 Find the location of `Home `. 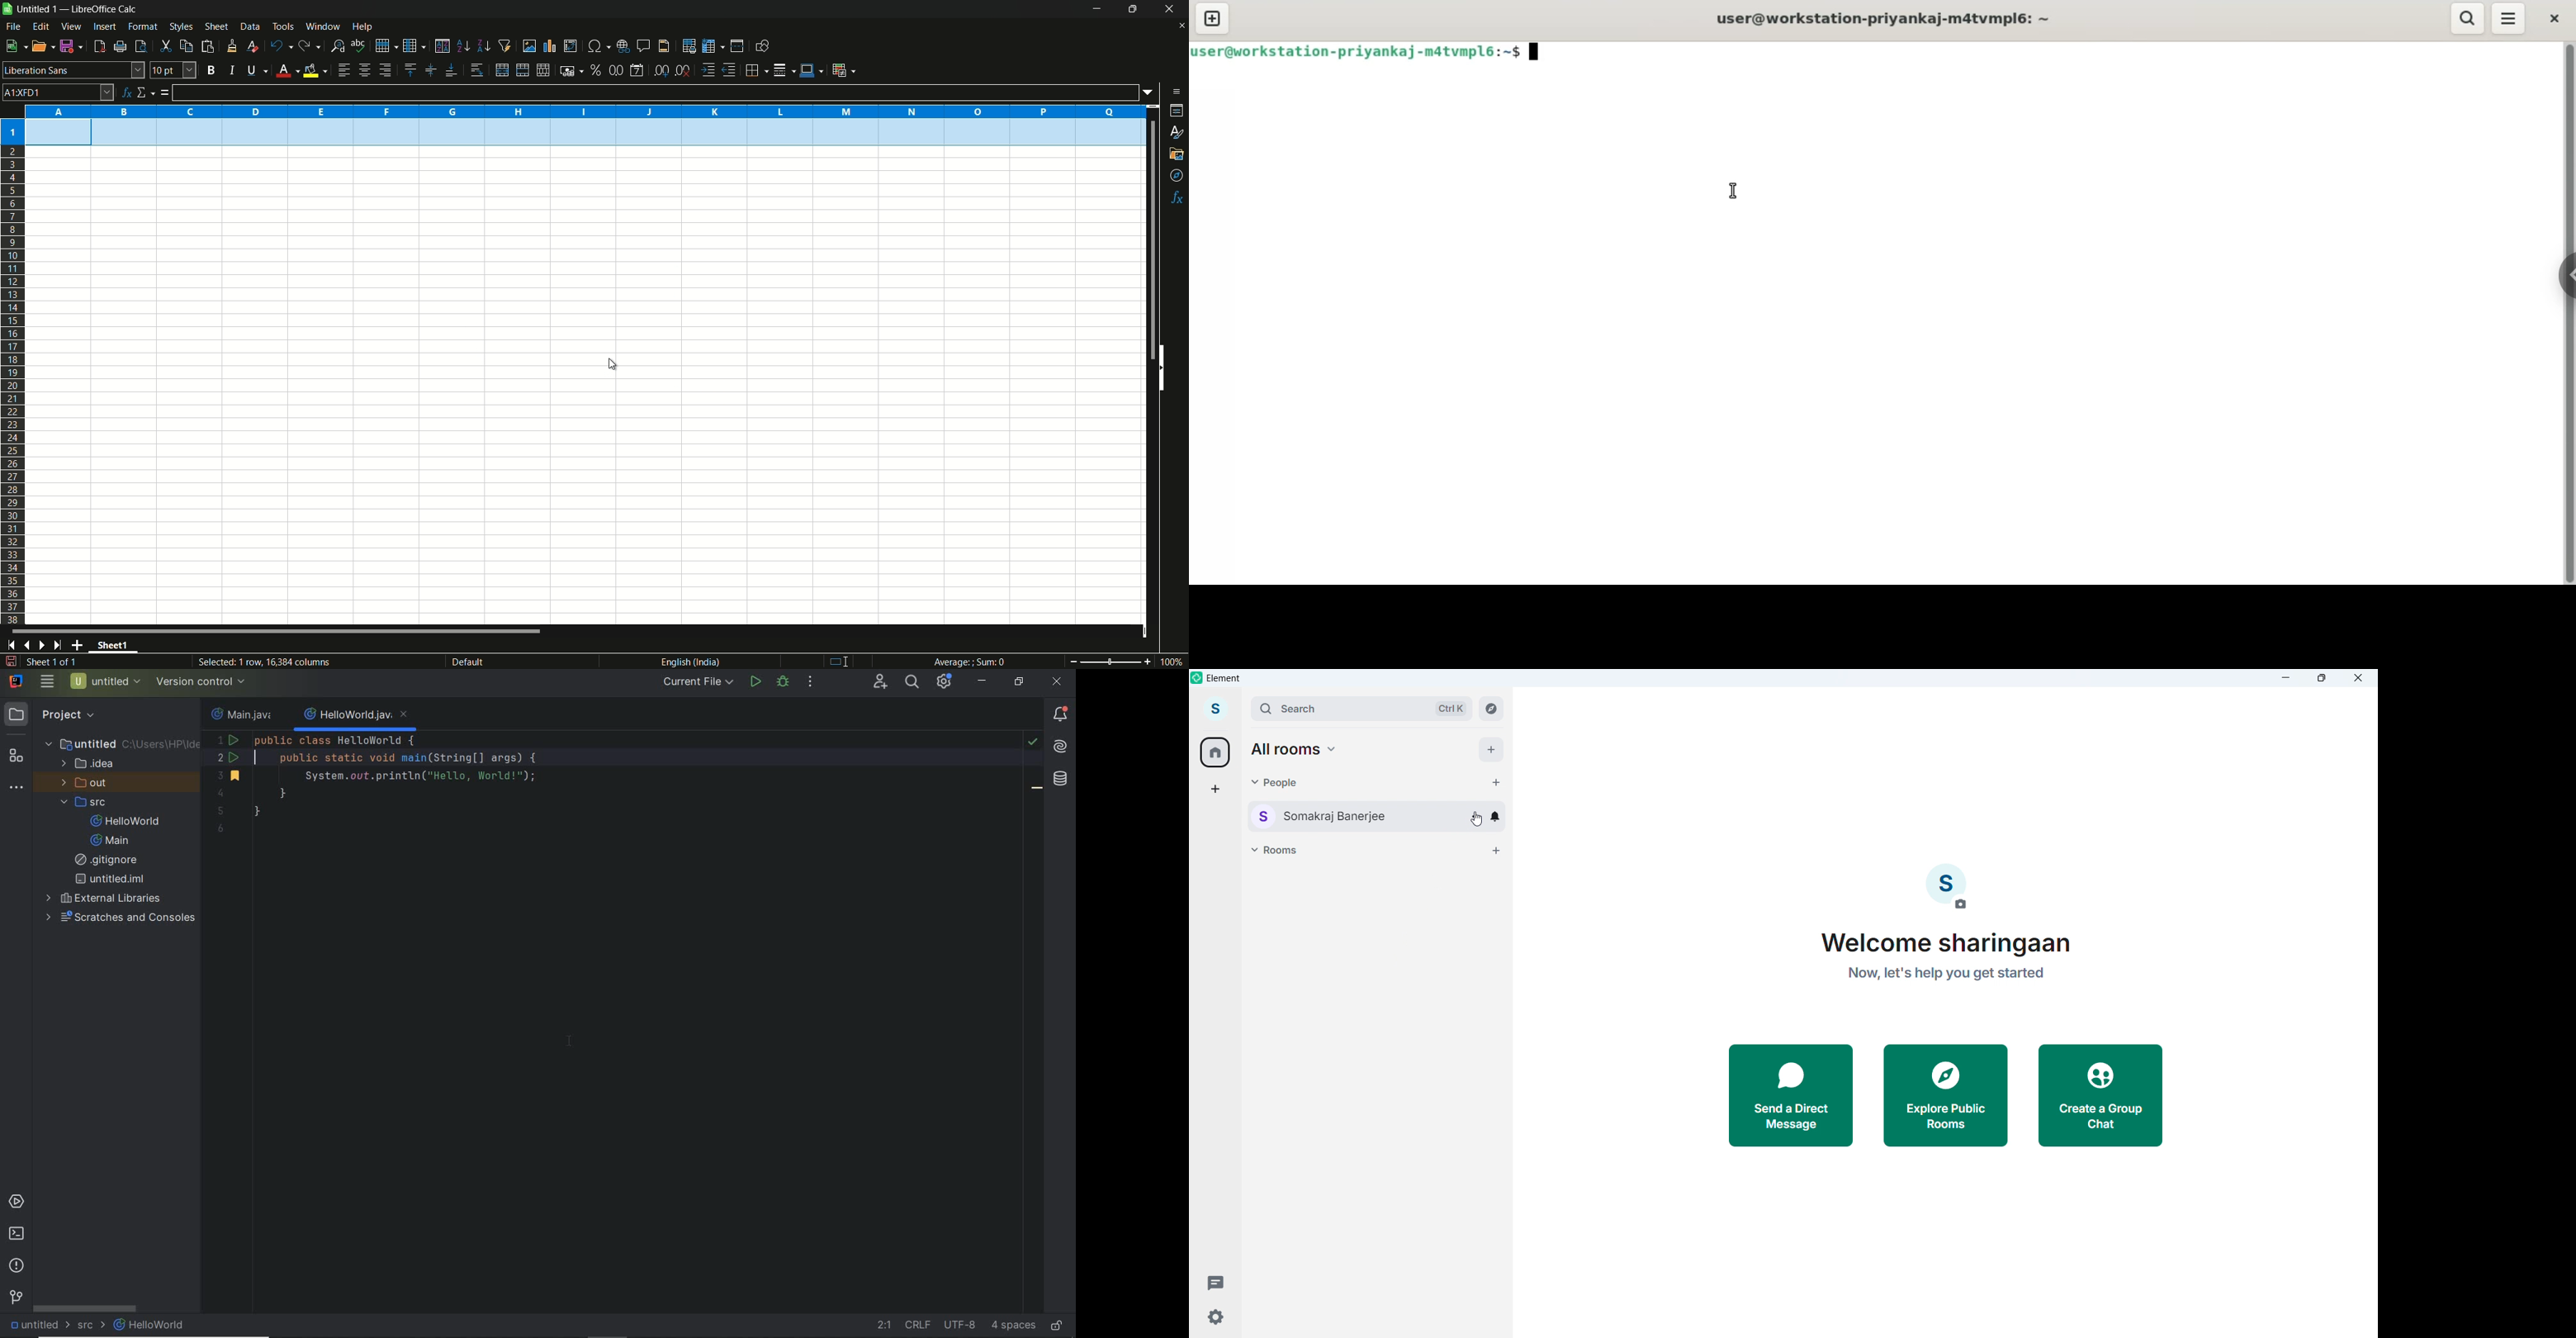

Home  is located at coordinates (1216, 752).